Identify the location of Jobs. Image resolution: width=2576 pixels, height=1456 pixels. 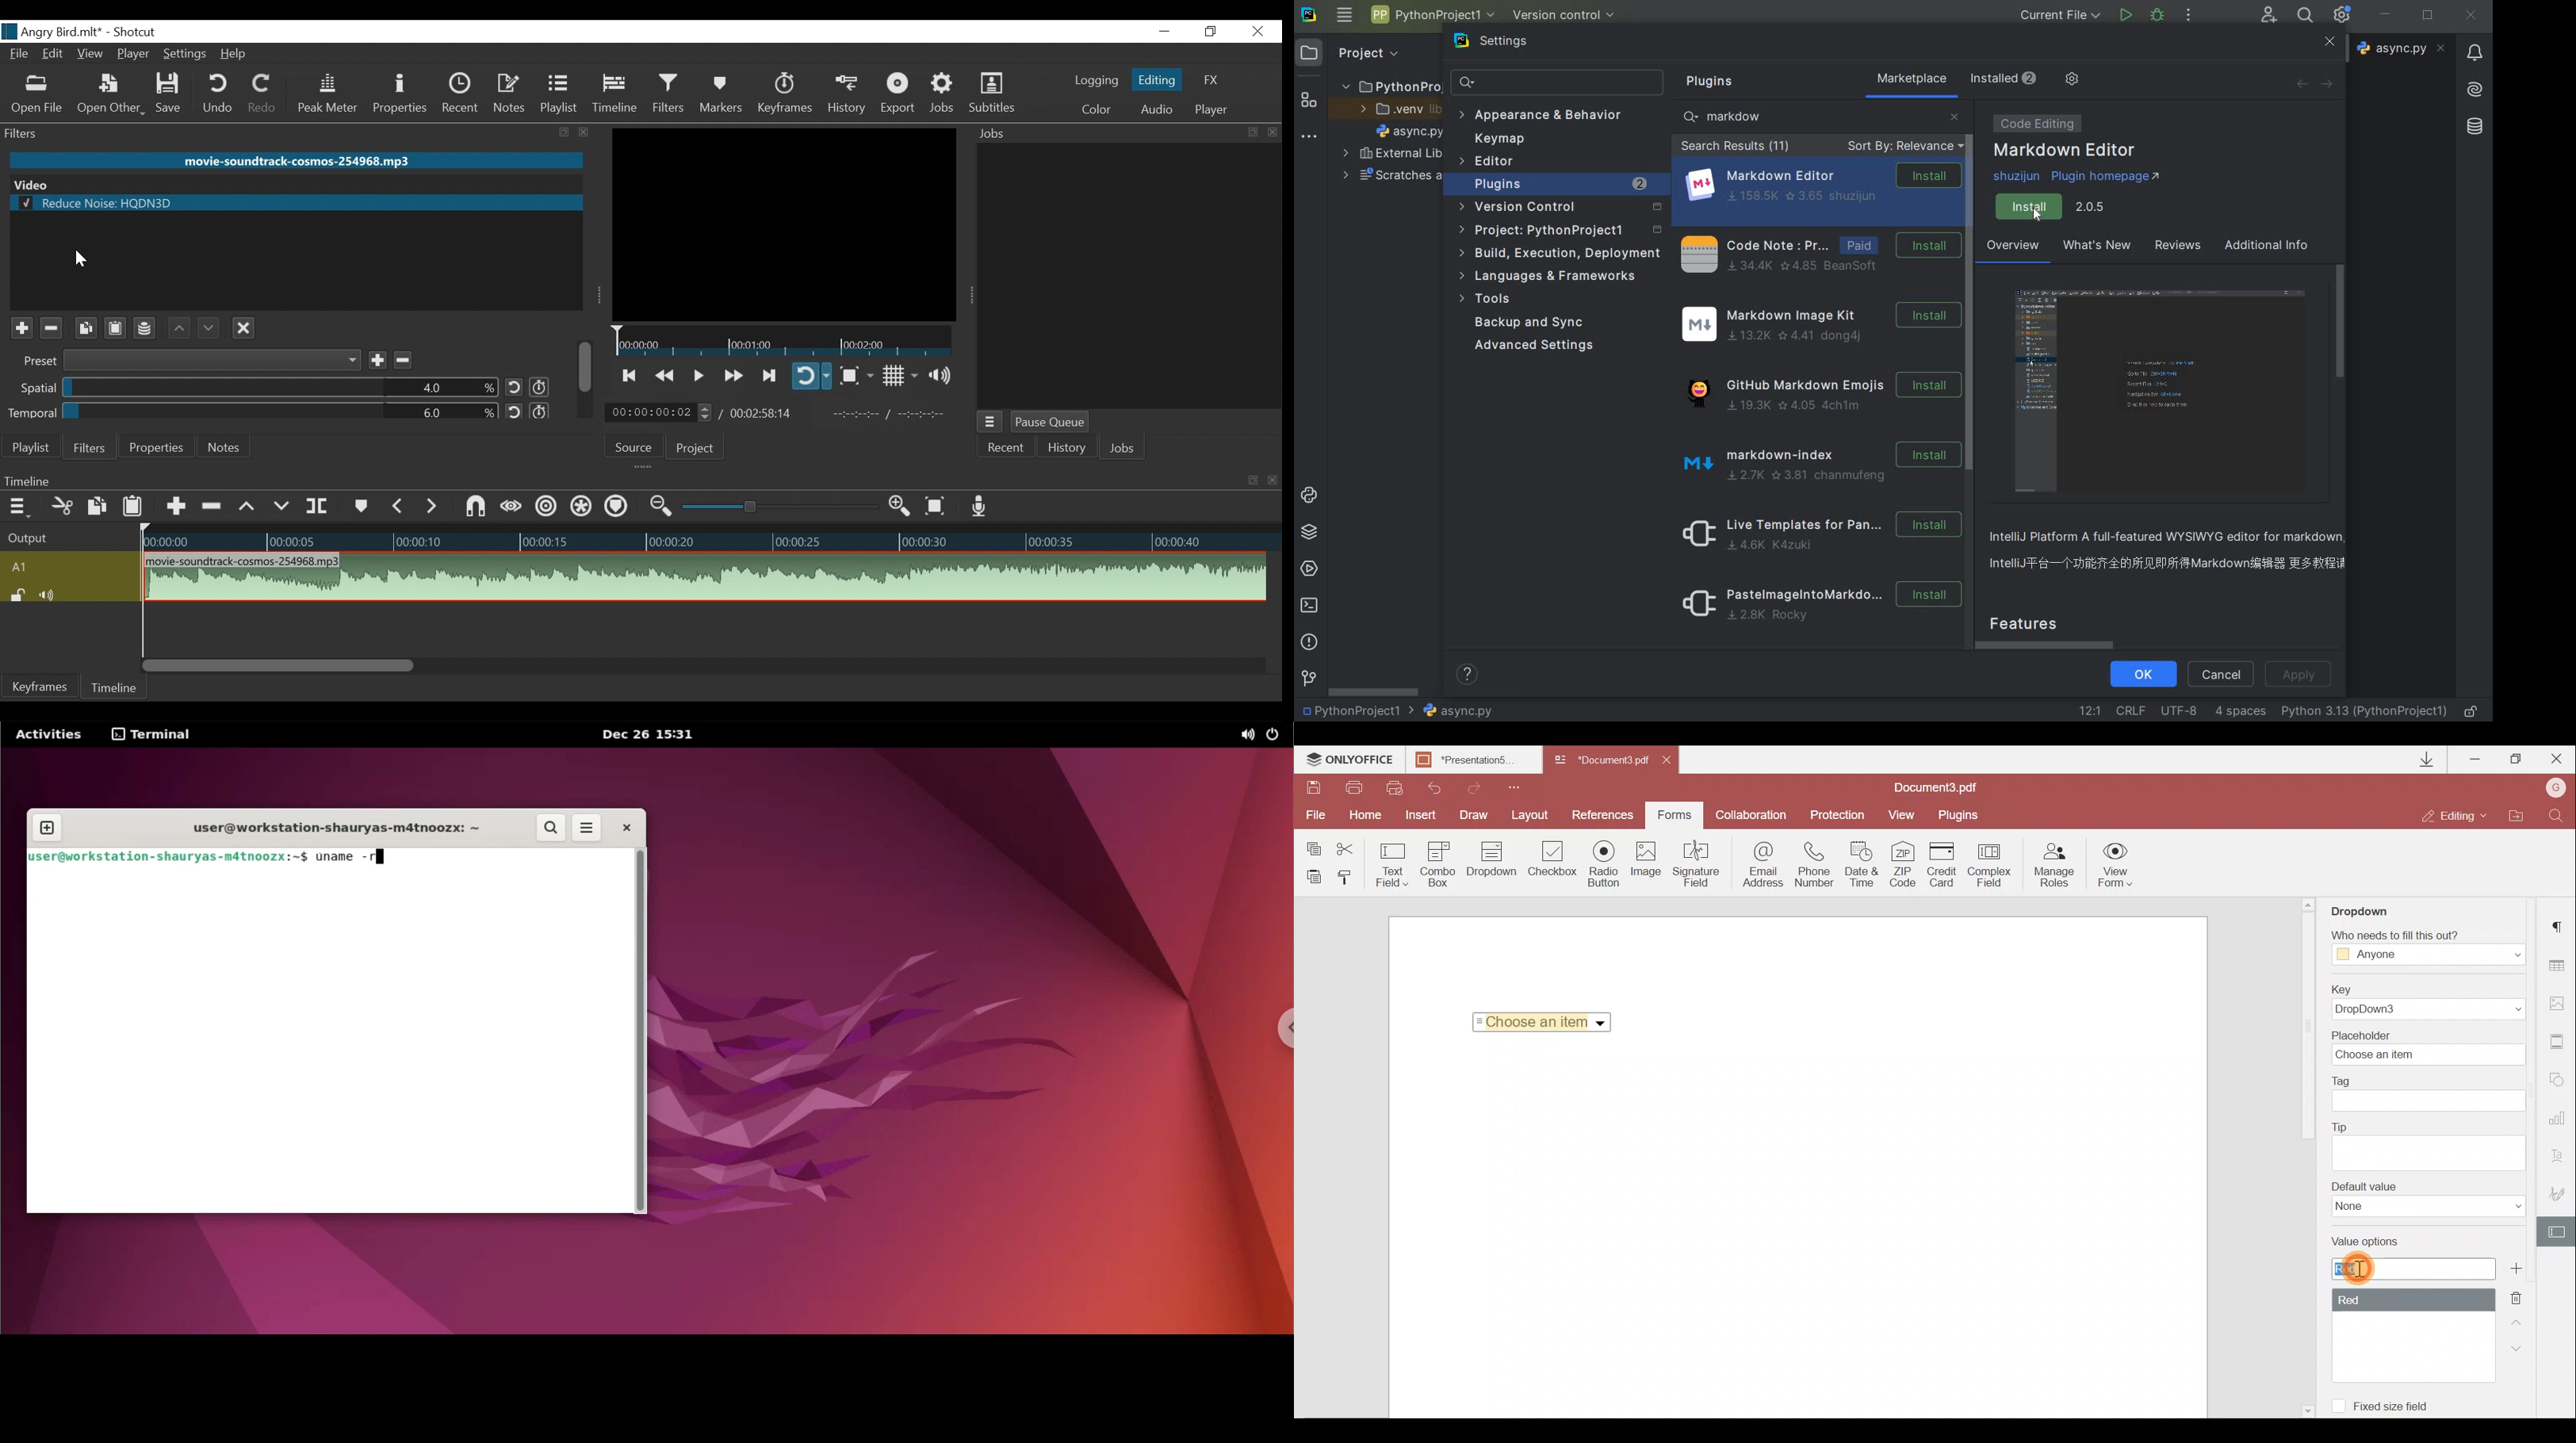
(1105, 134).